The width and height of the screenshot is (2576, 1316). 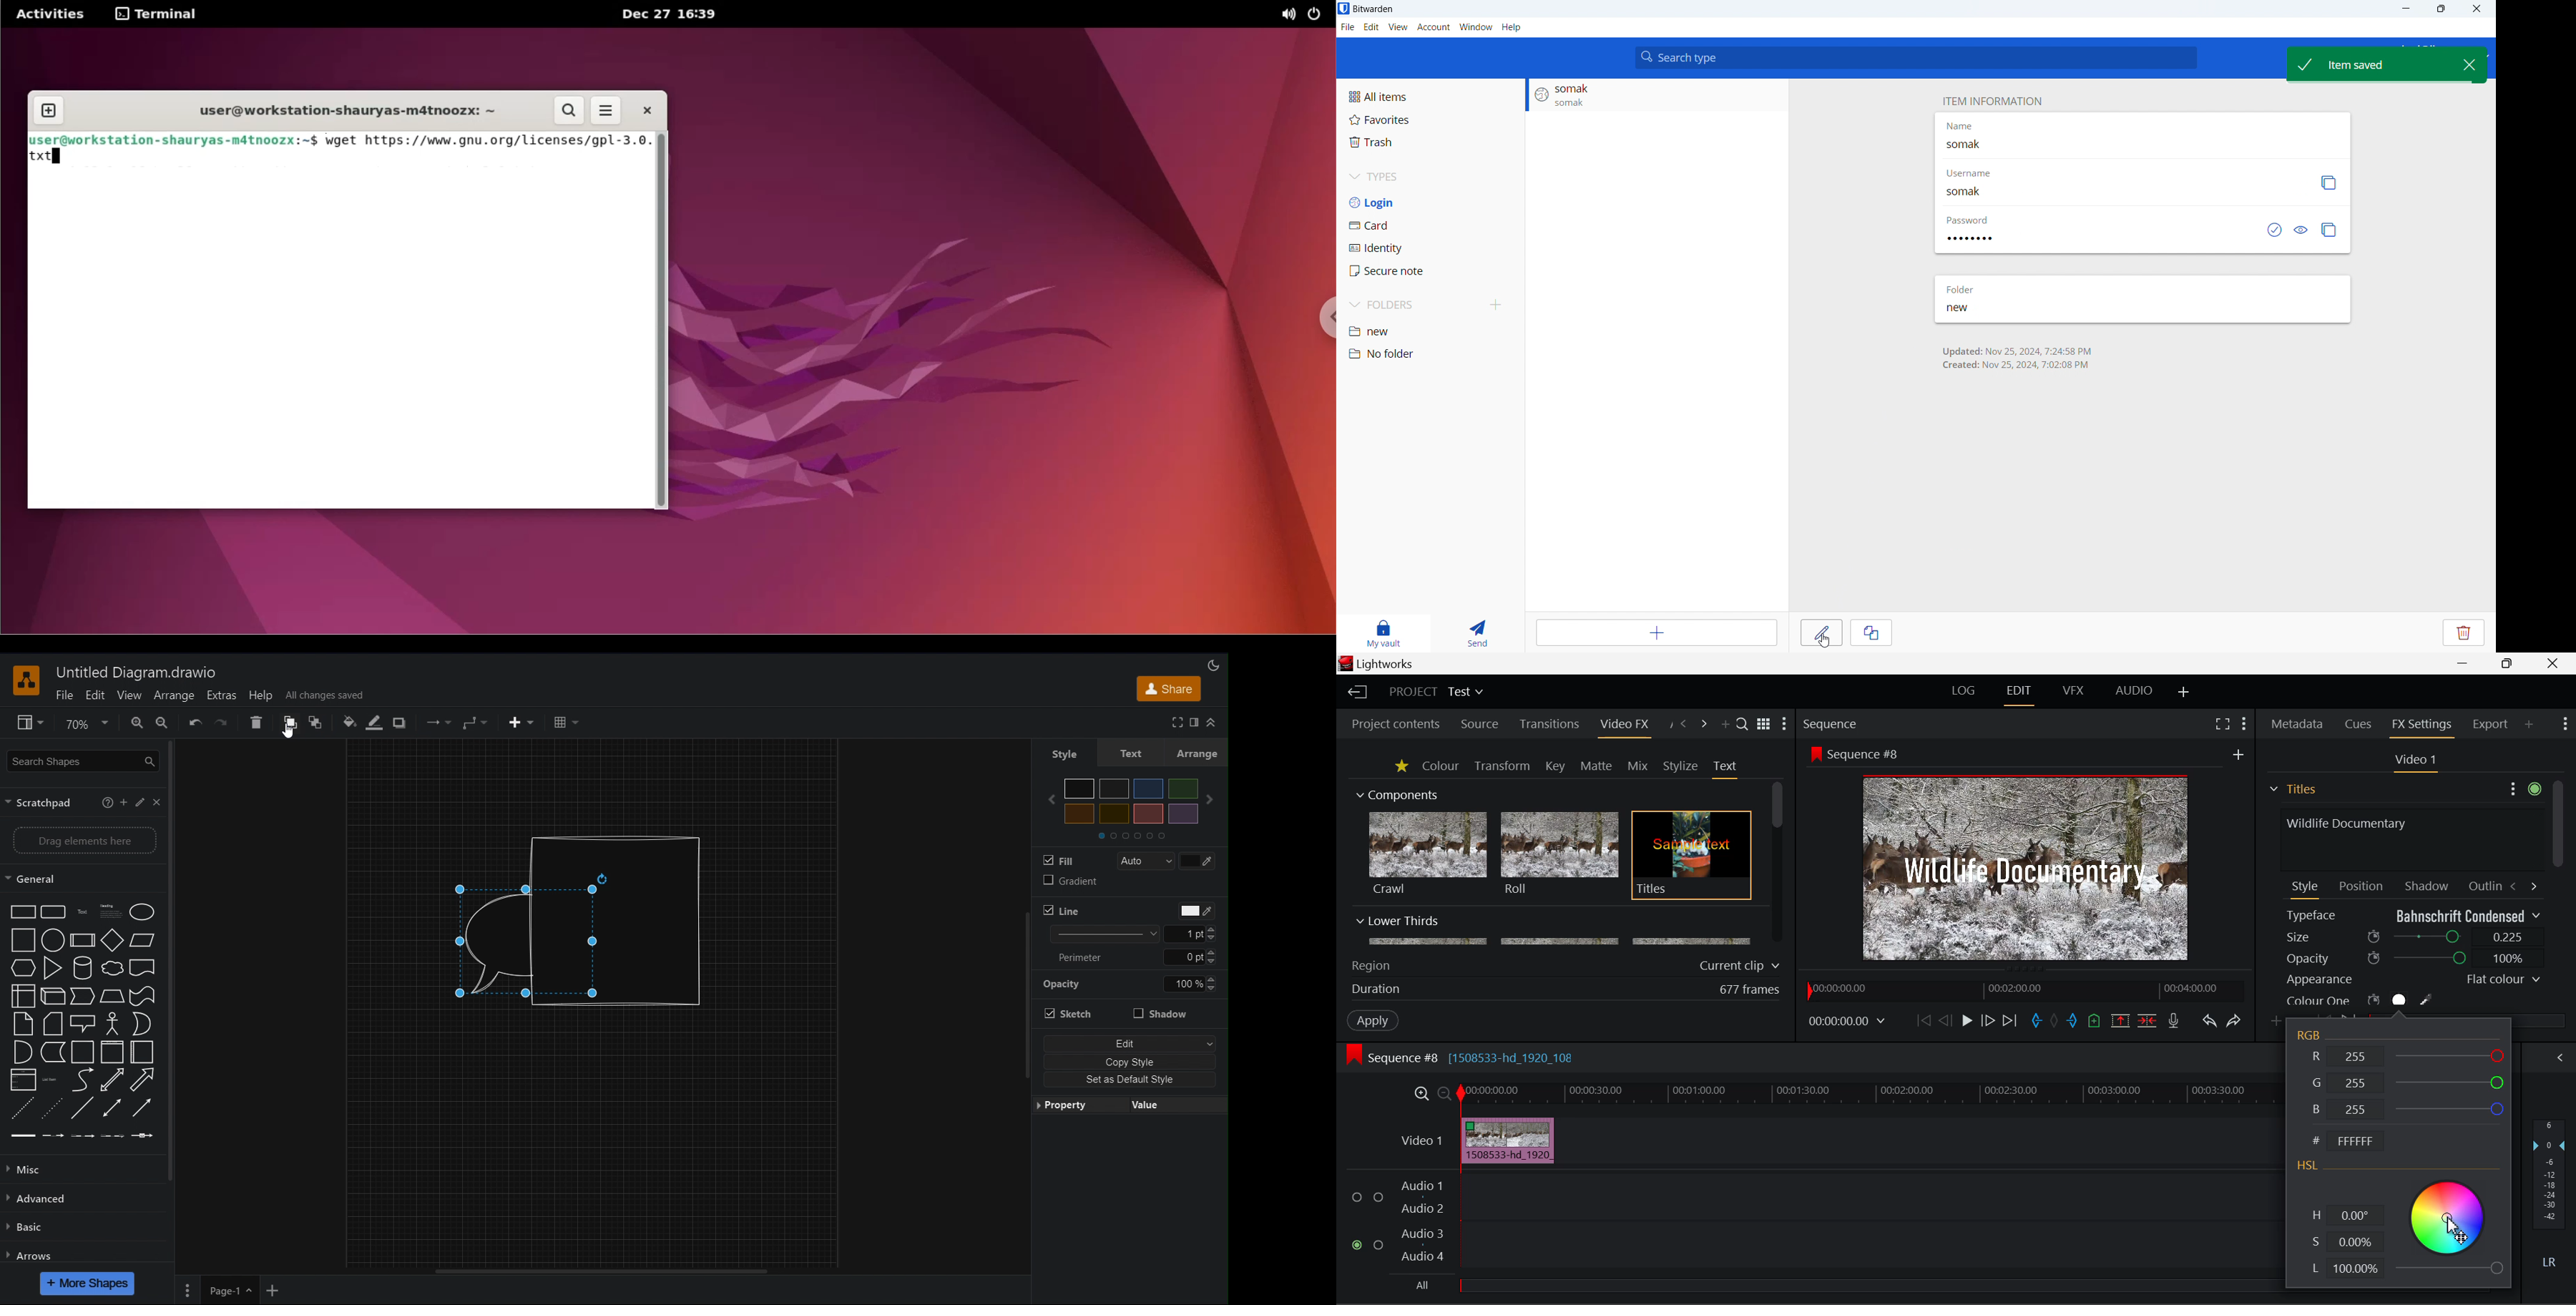 I want to click on Tape, so click(x=141, y=997).